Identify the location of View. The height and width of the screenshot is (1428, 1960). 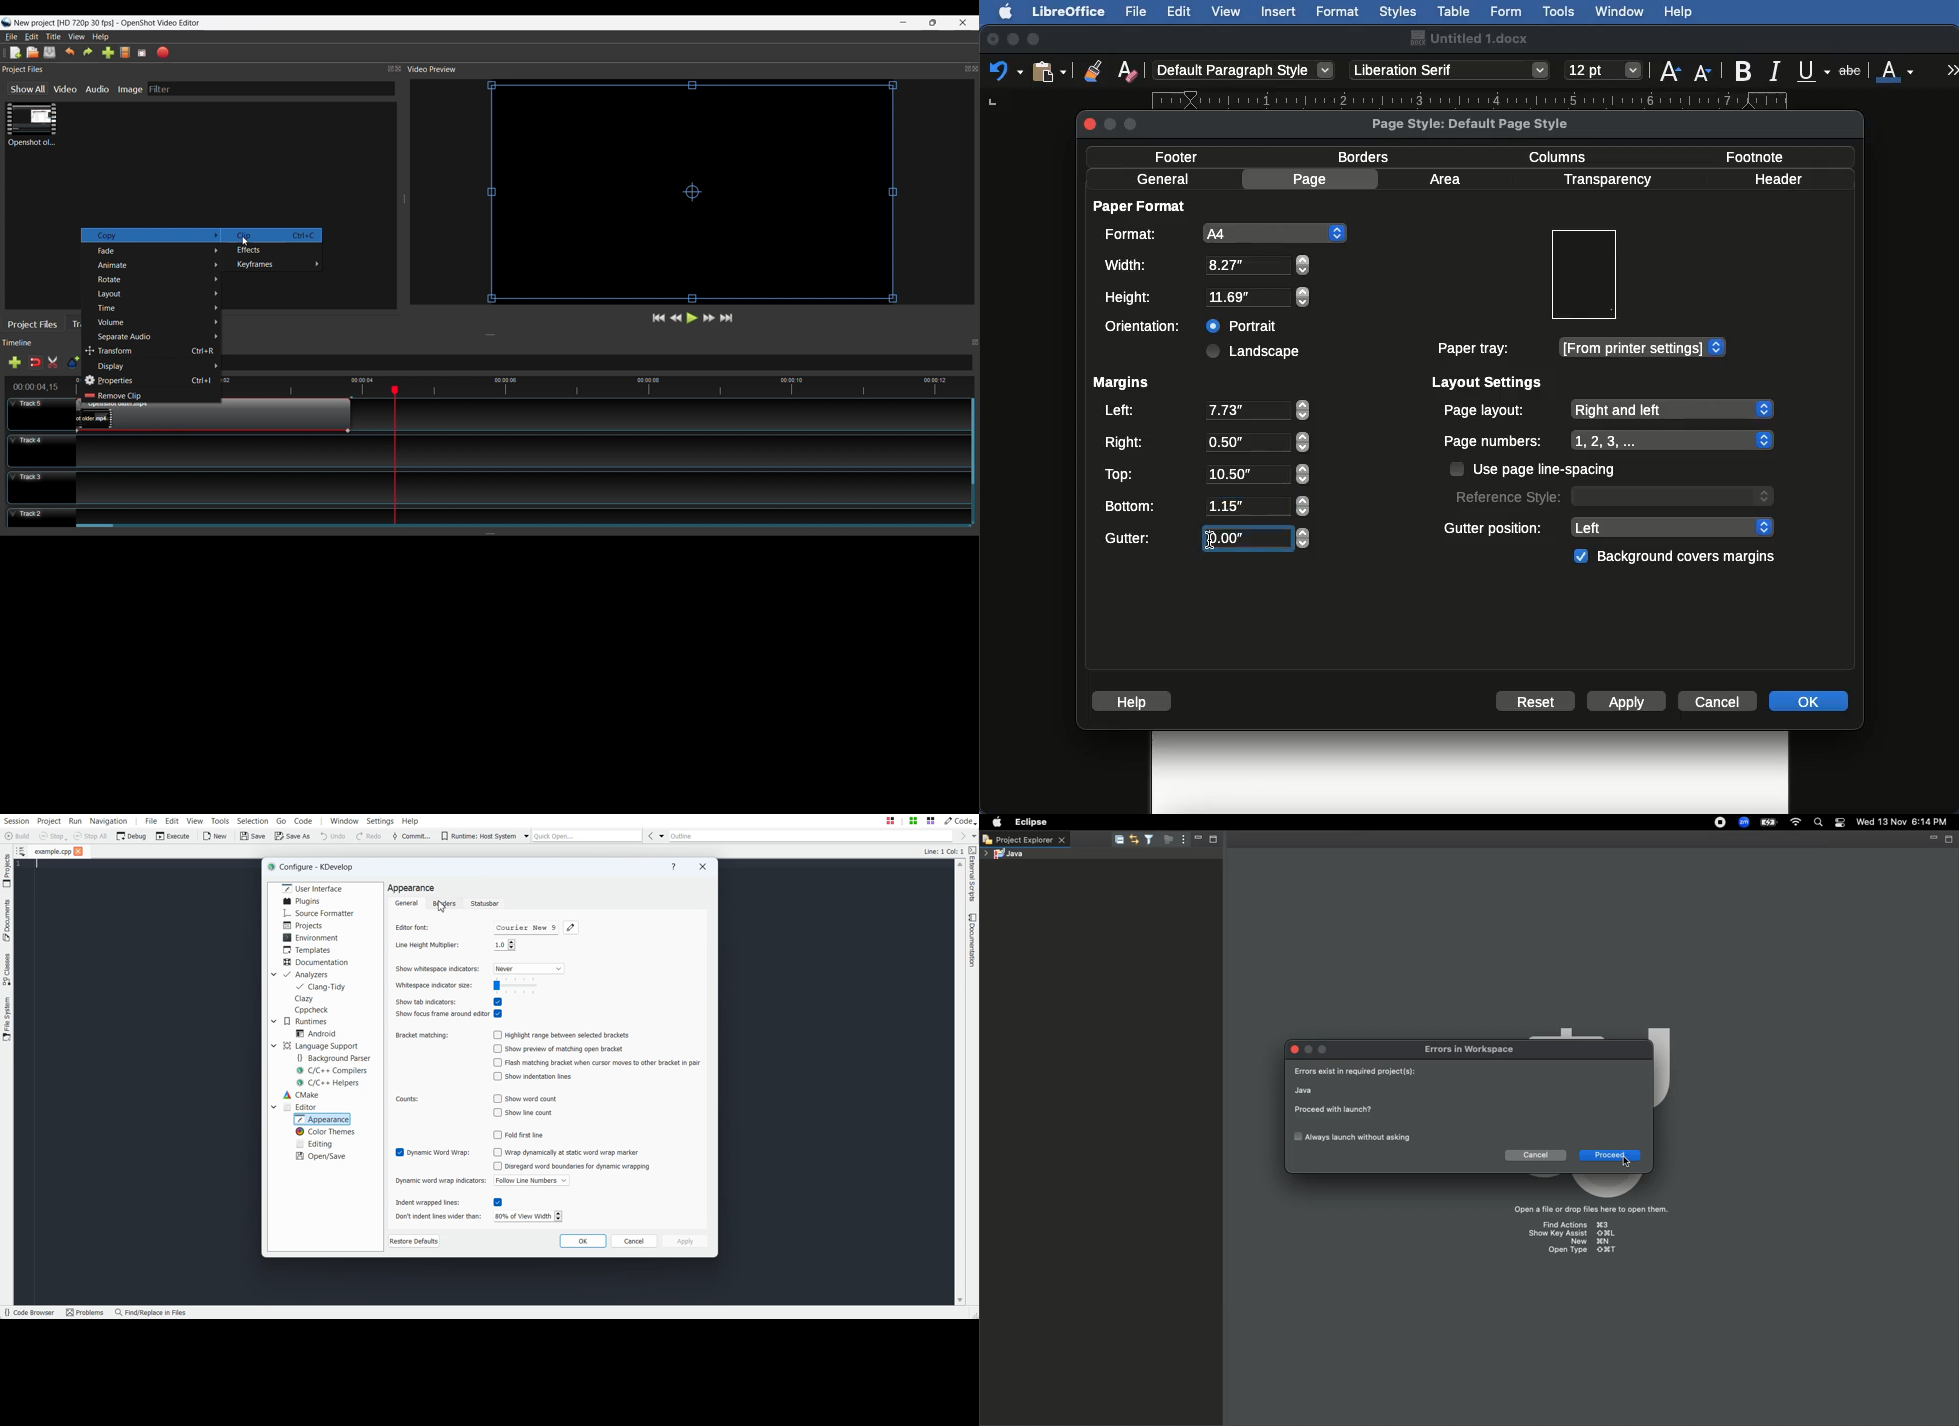
(78, 37).